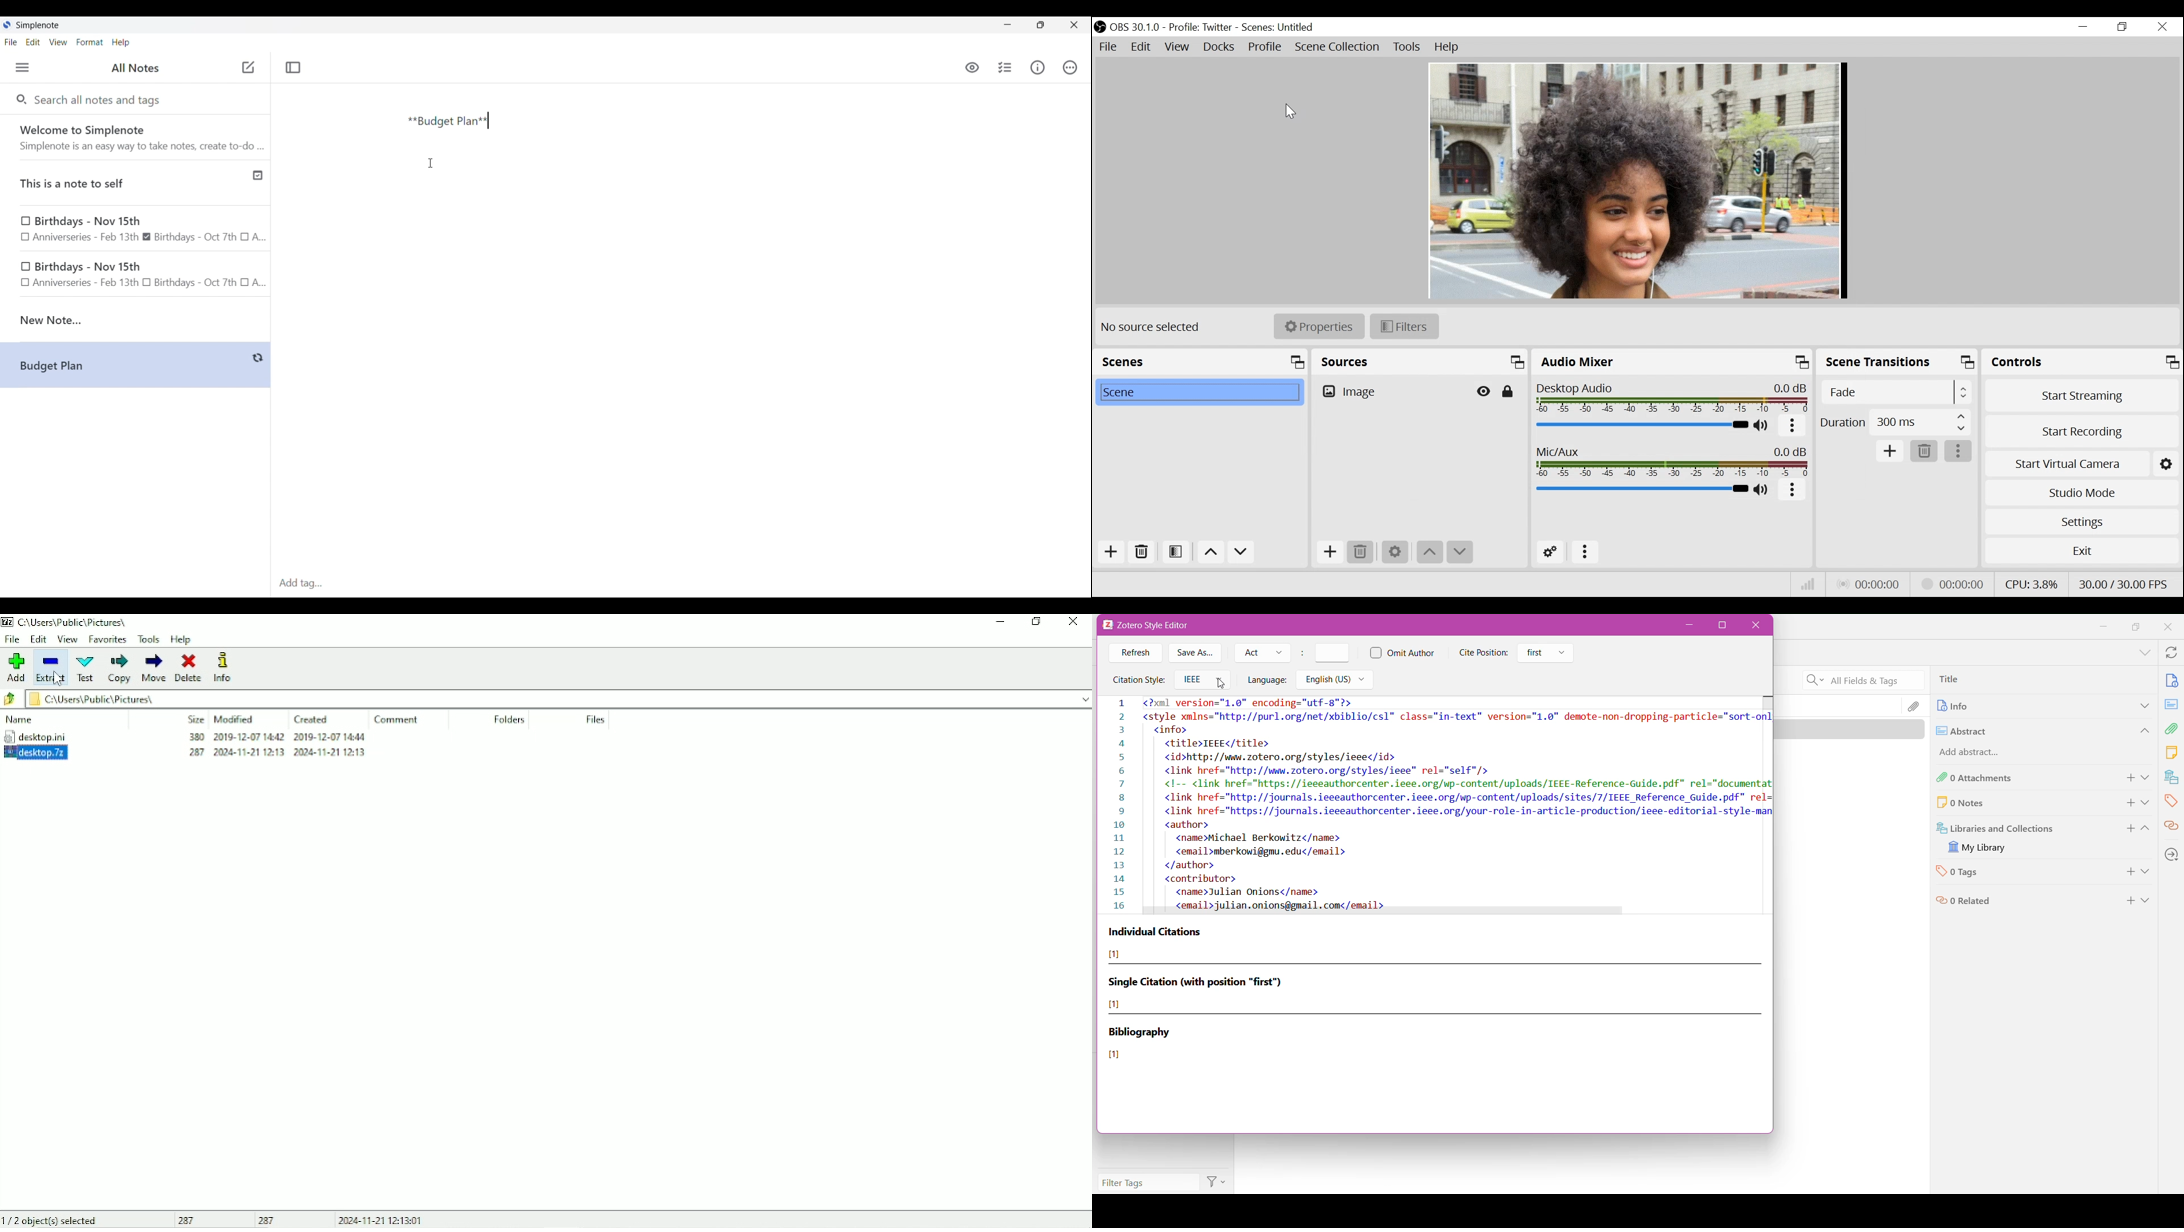 The height and width of the screenshot is (1232, 2184). What do you see at coordinates (188, 667) in the screenshot?
I see `Delete` at bounding box center [188, 667].